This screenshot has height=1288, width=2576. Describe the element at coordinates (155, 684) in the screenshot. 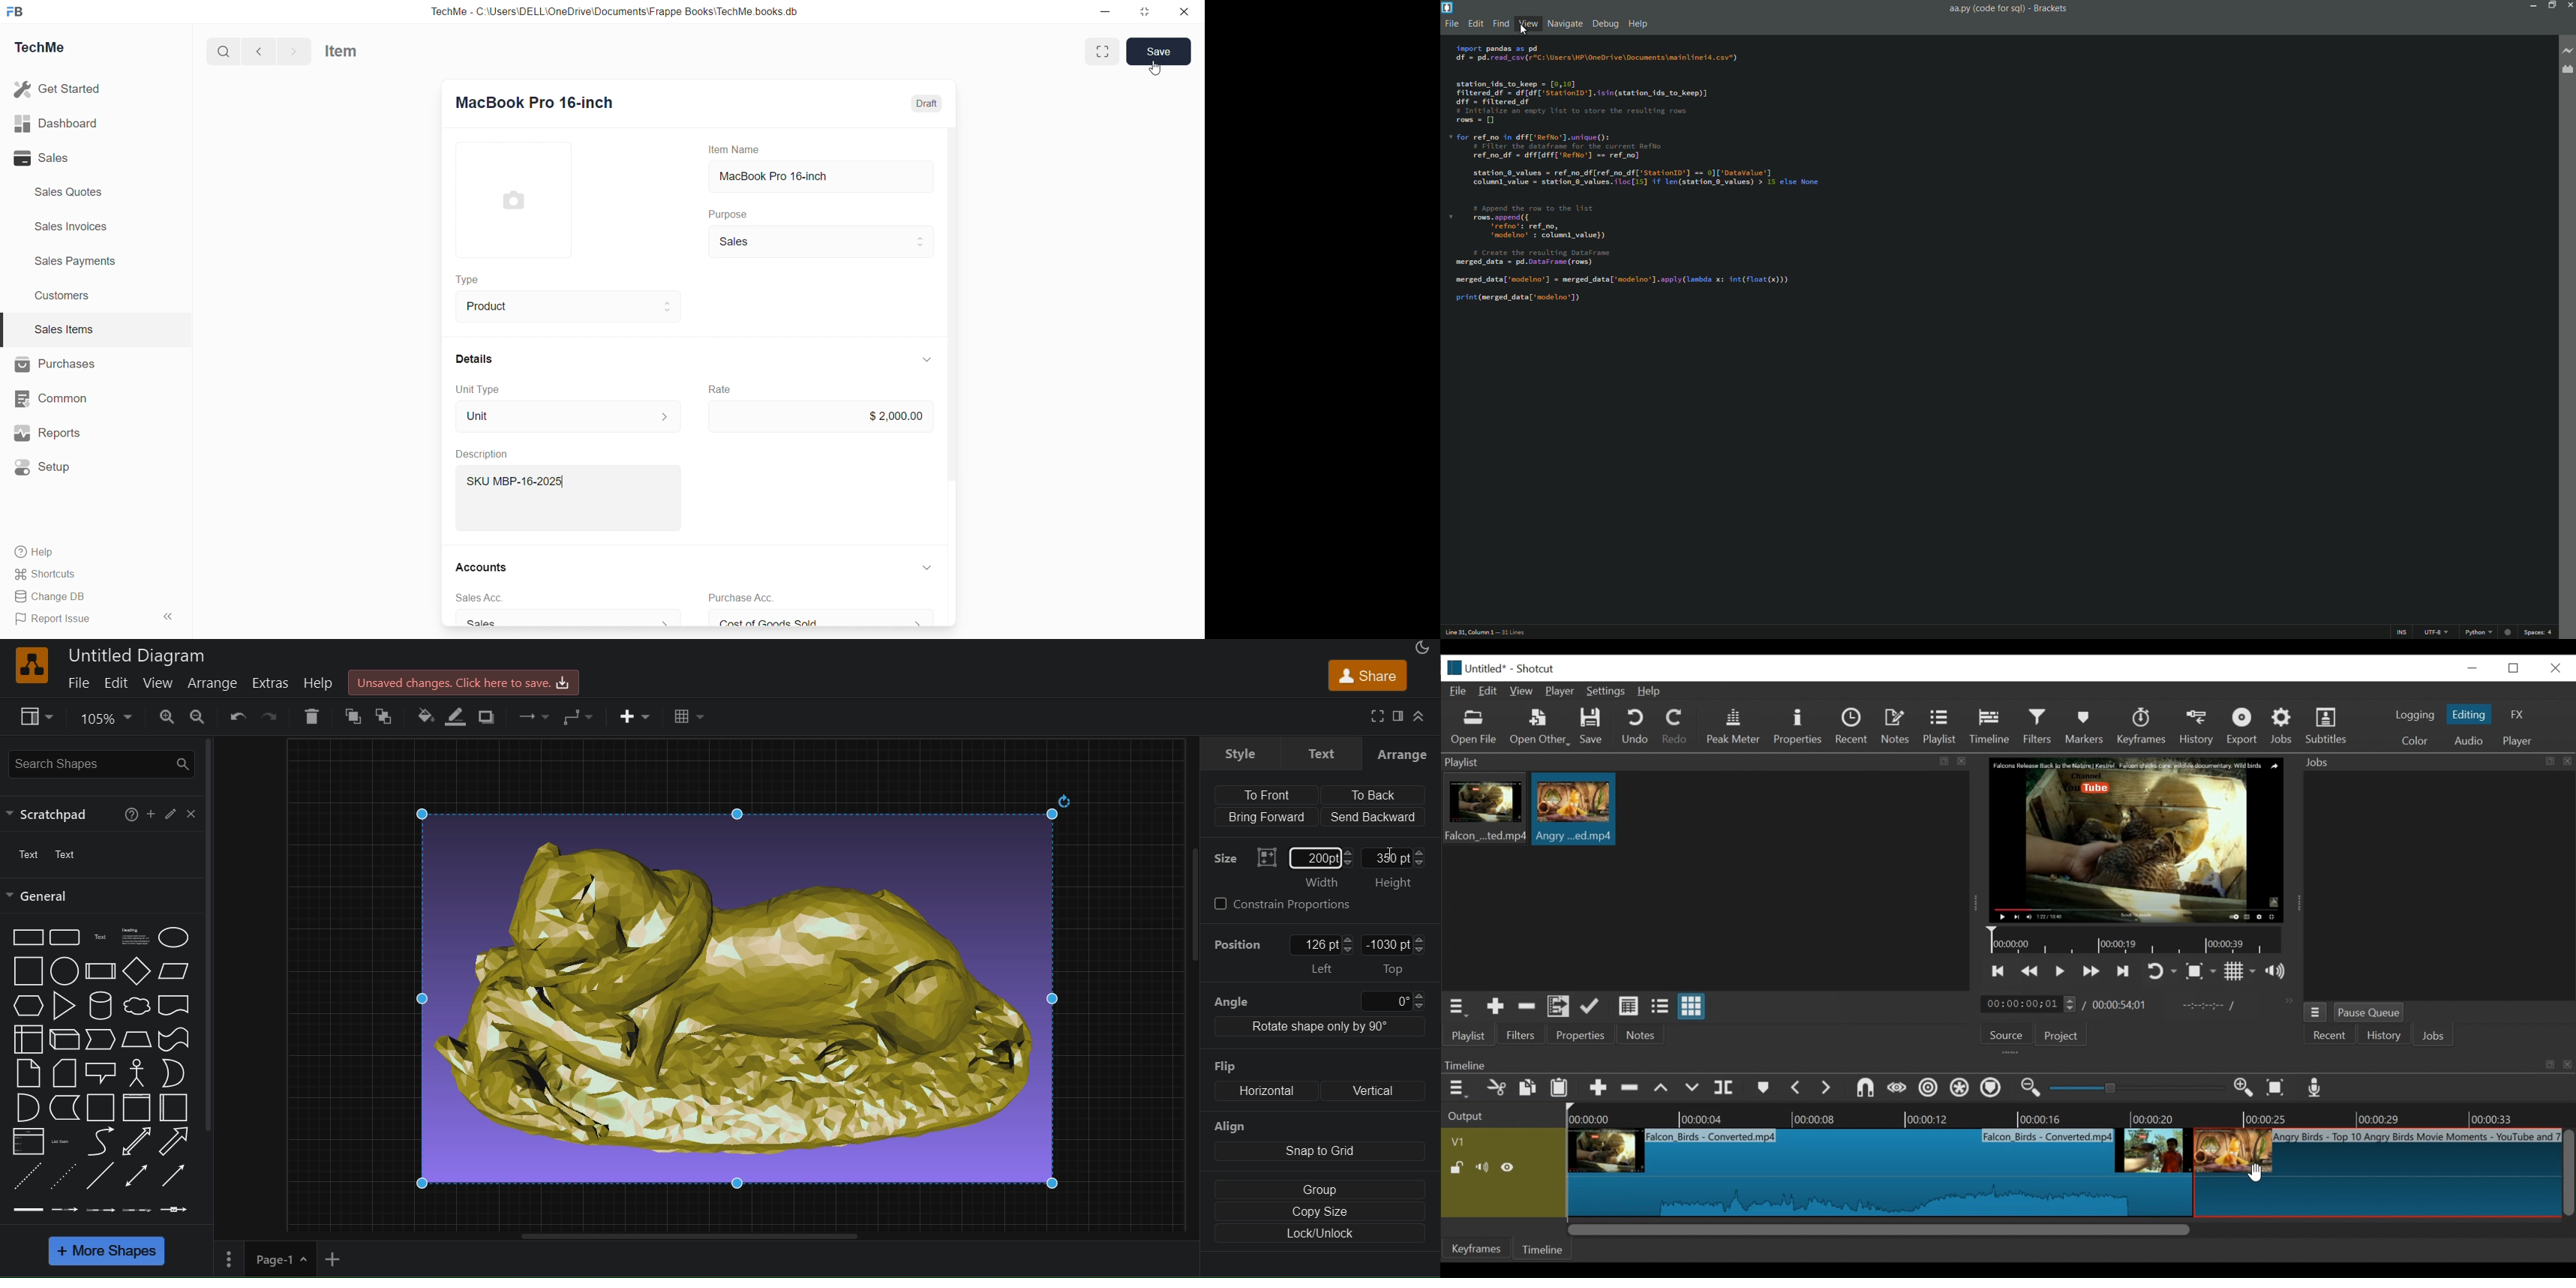

I see `view` at that location.